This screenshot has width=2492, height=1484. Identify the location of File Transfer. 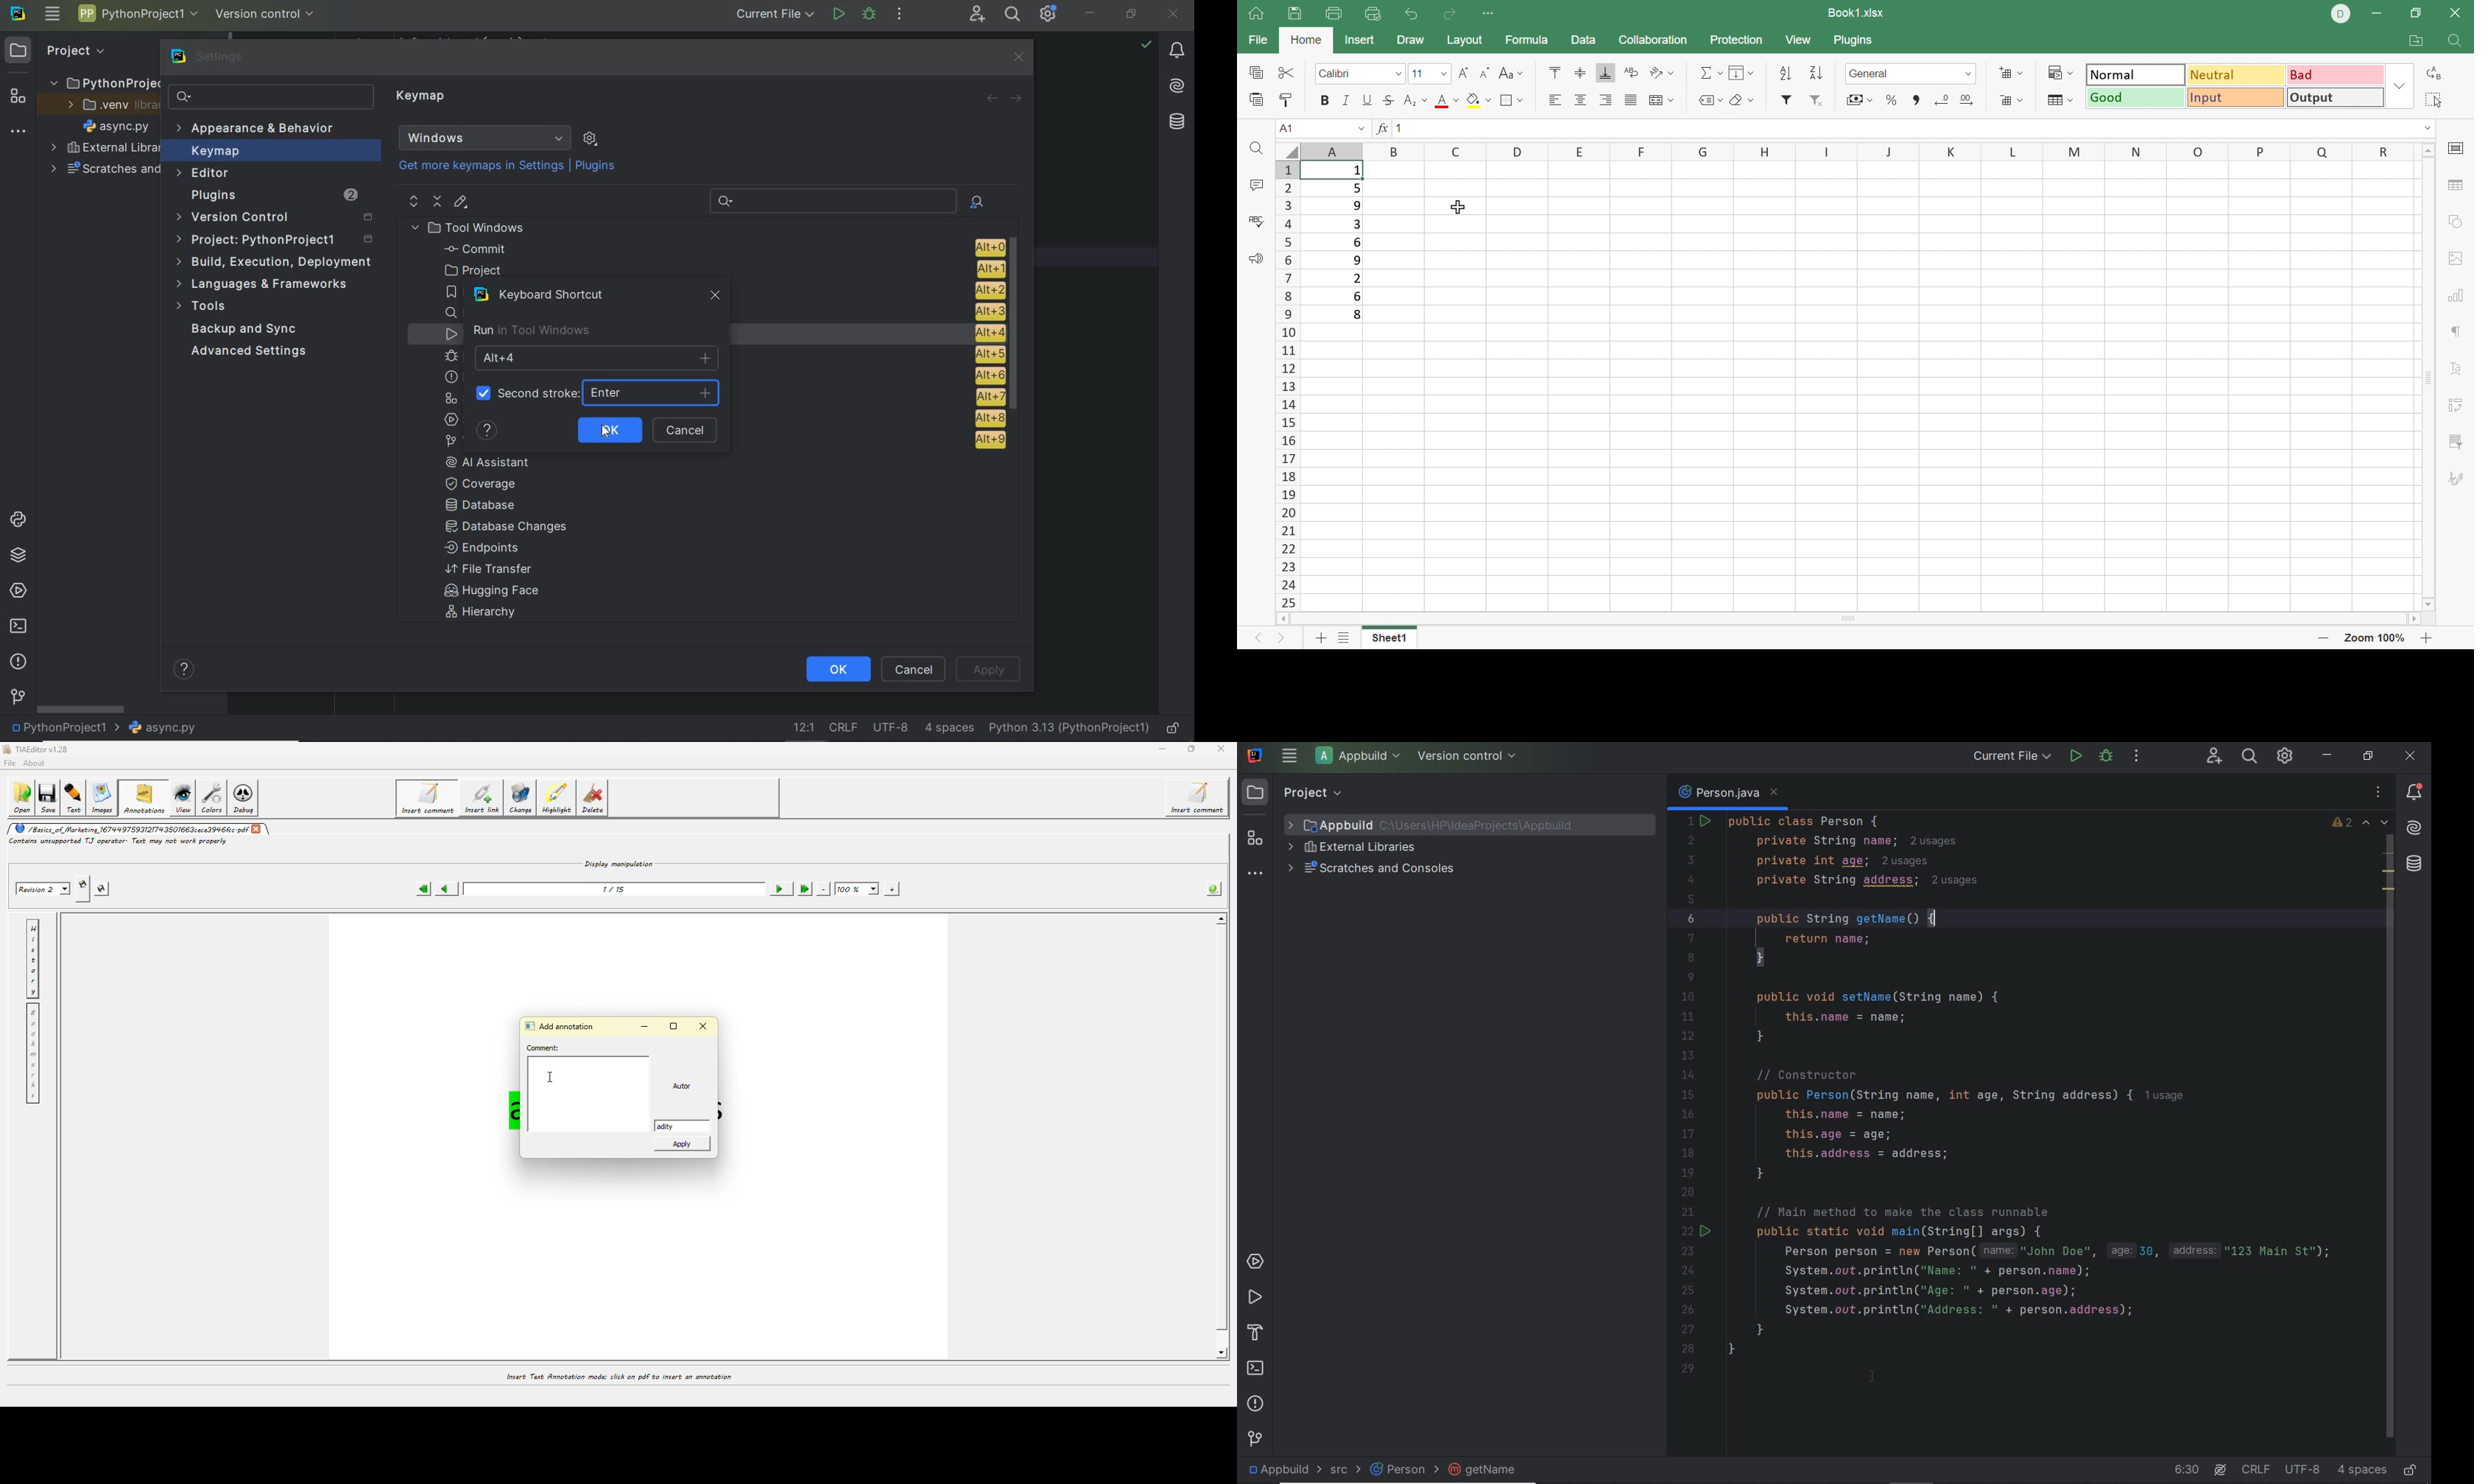
(489, 569).